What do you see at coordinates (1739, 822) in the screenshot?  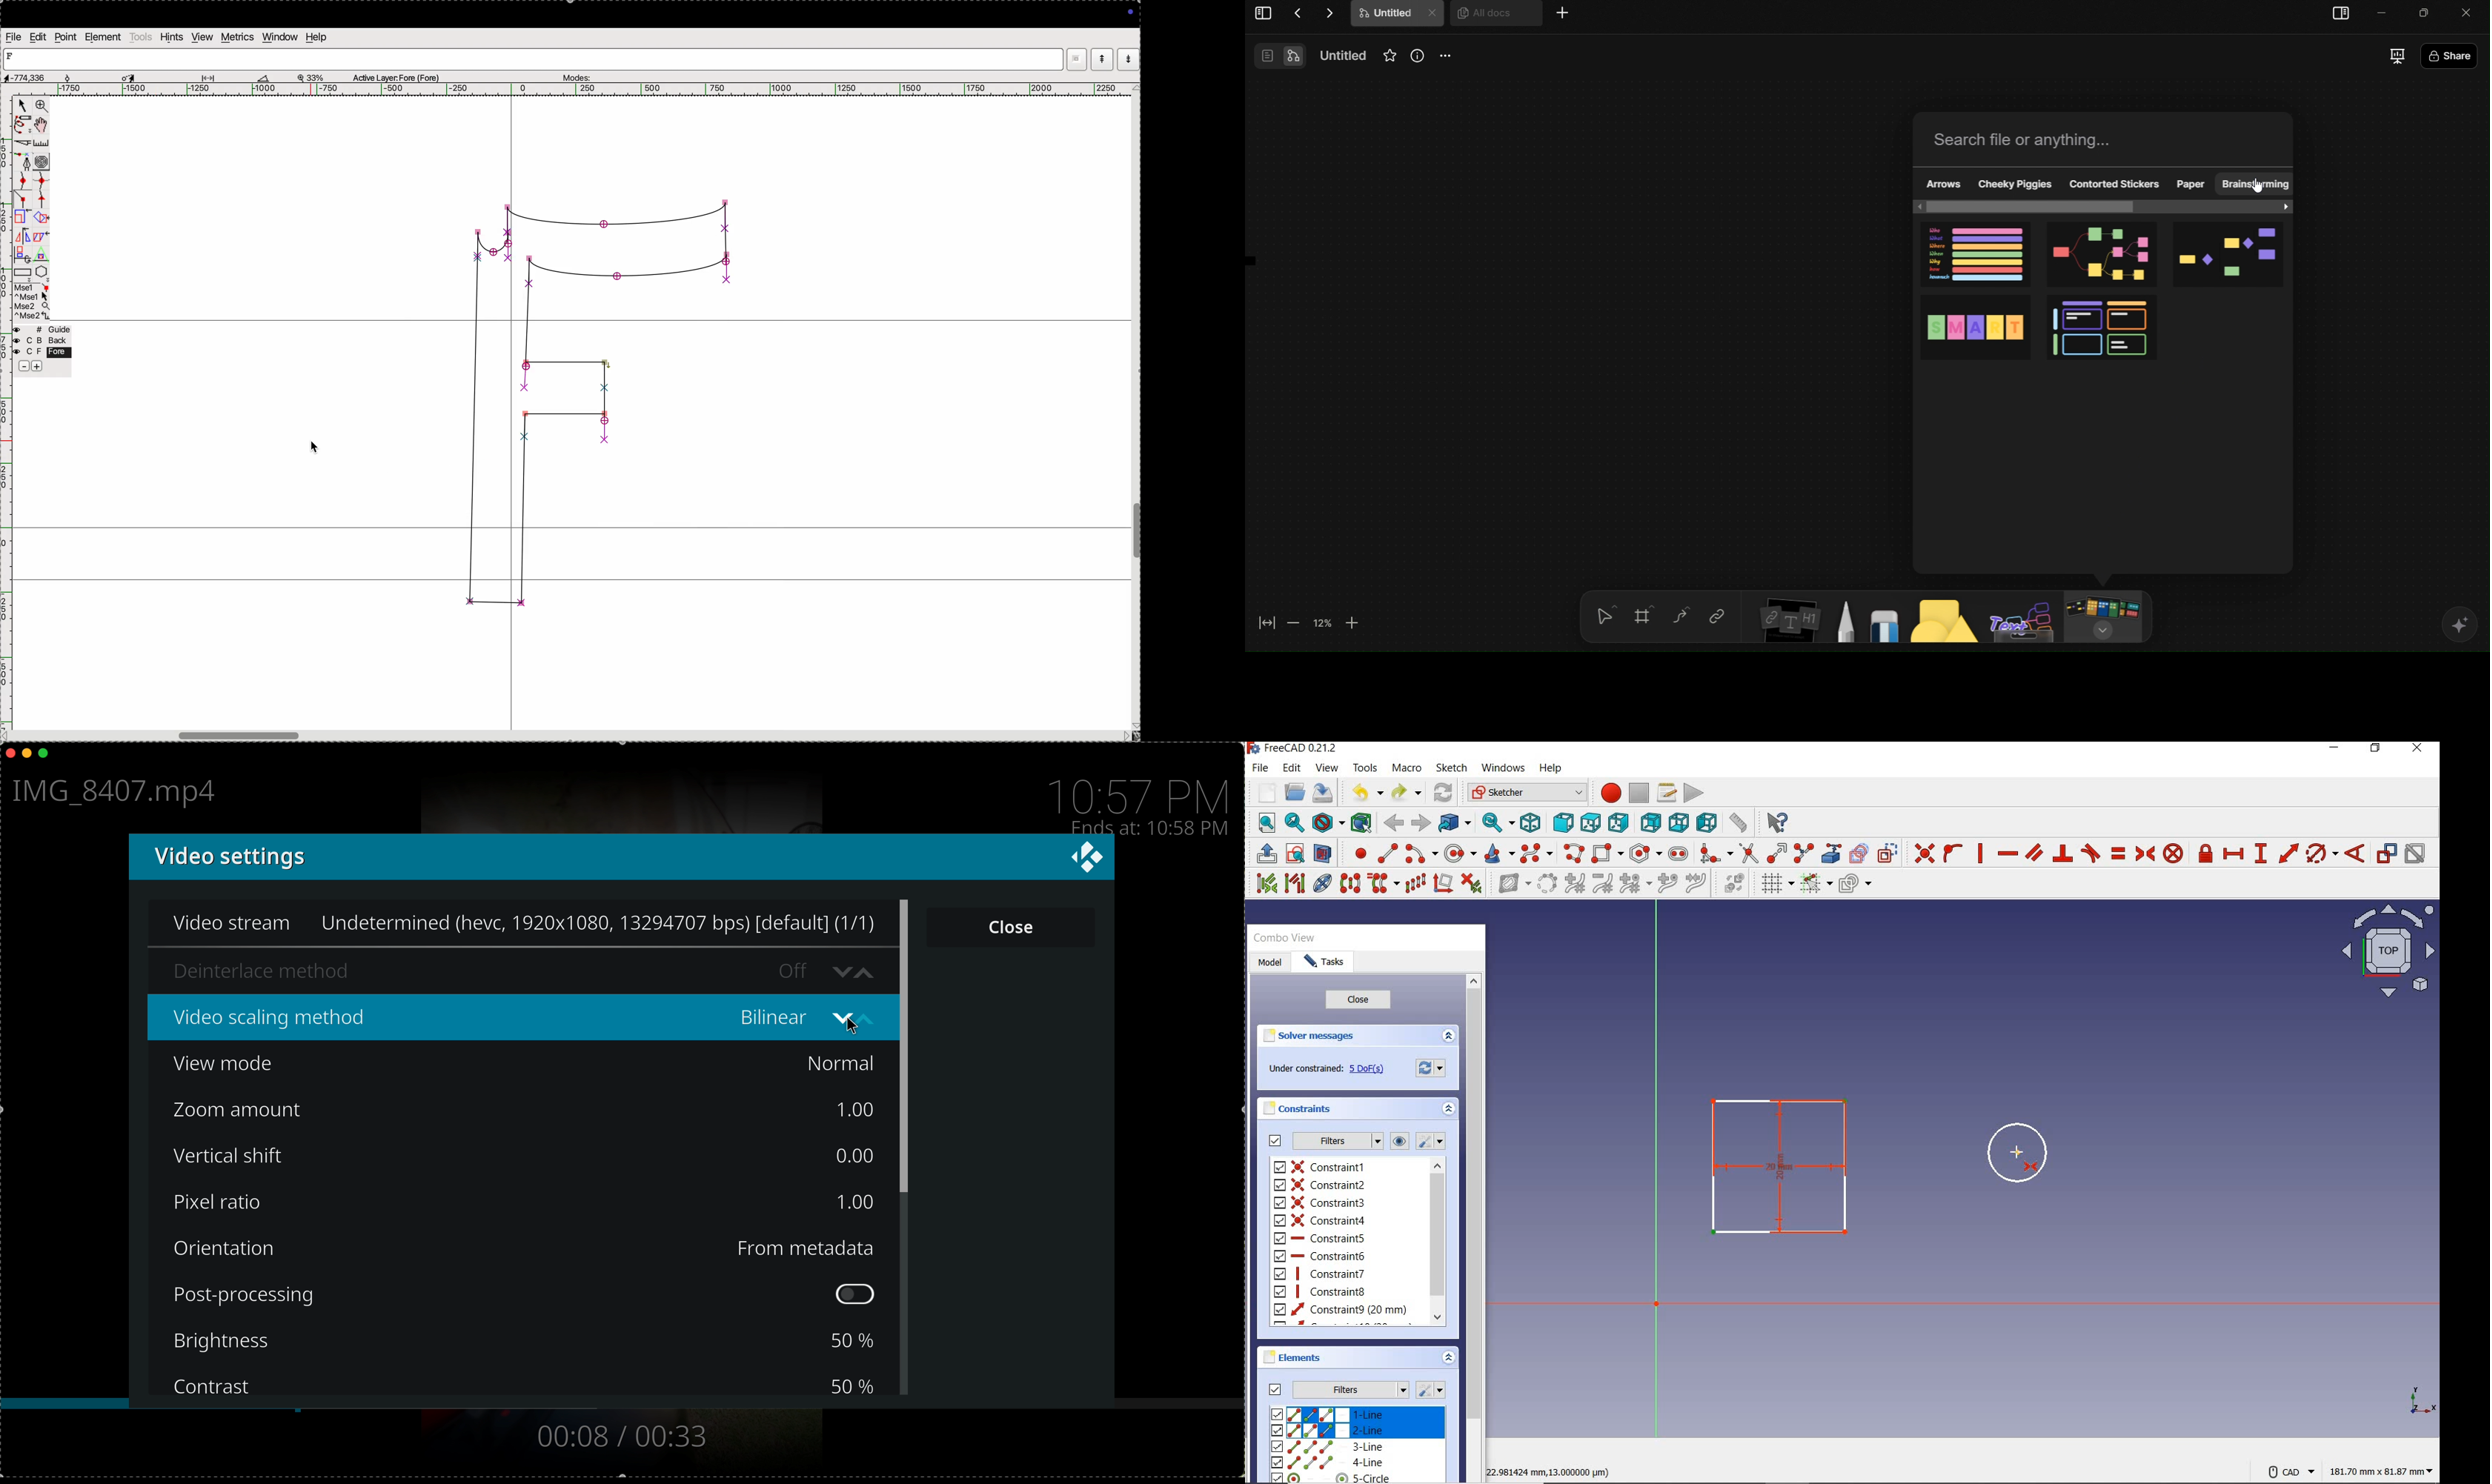 I see `measure distance` at bounding box center [1739, 822].